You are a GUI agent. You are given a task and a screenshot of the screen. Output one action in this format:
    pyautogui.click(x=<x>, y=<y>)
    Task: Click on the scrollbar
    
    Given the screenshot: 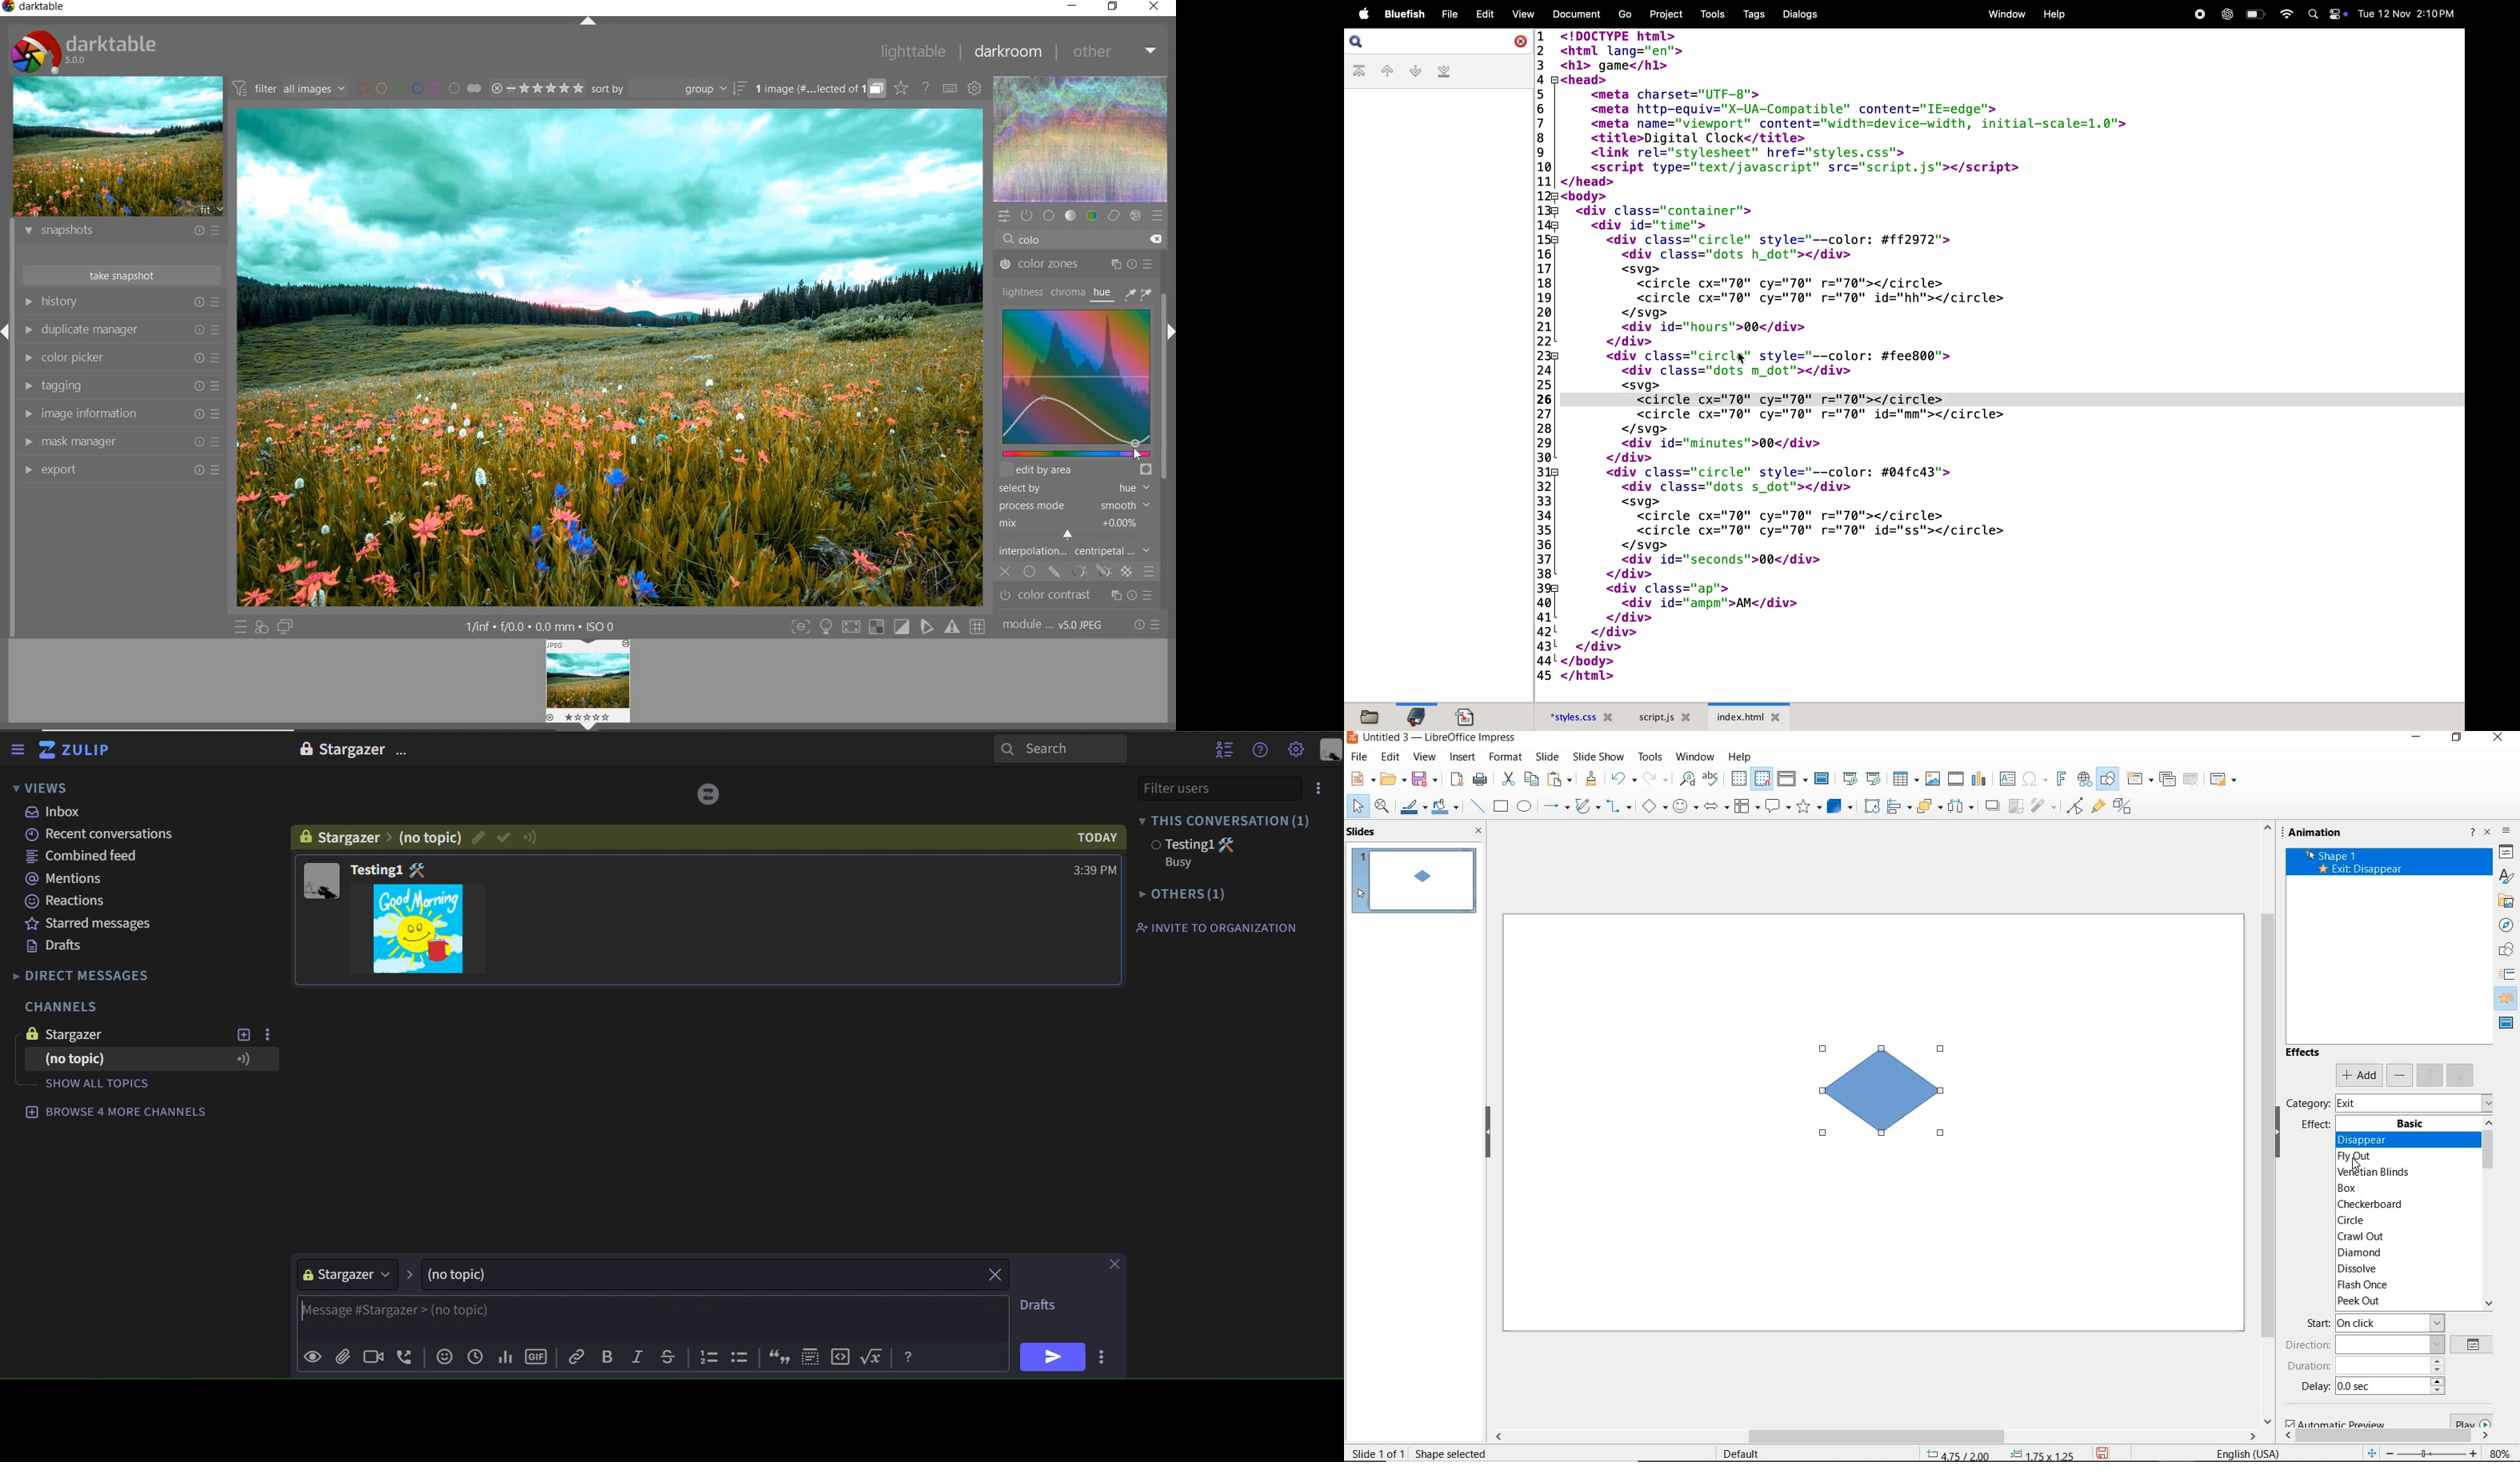 What is the action you would take?
    pyautogui.click(x=2489, y=1213)
    